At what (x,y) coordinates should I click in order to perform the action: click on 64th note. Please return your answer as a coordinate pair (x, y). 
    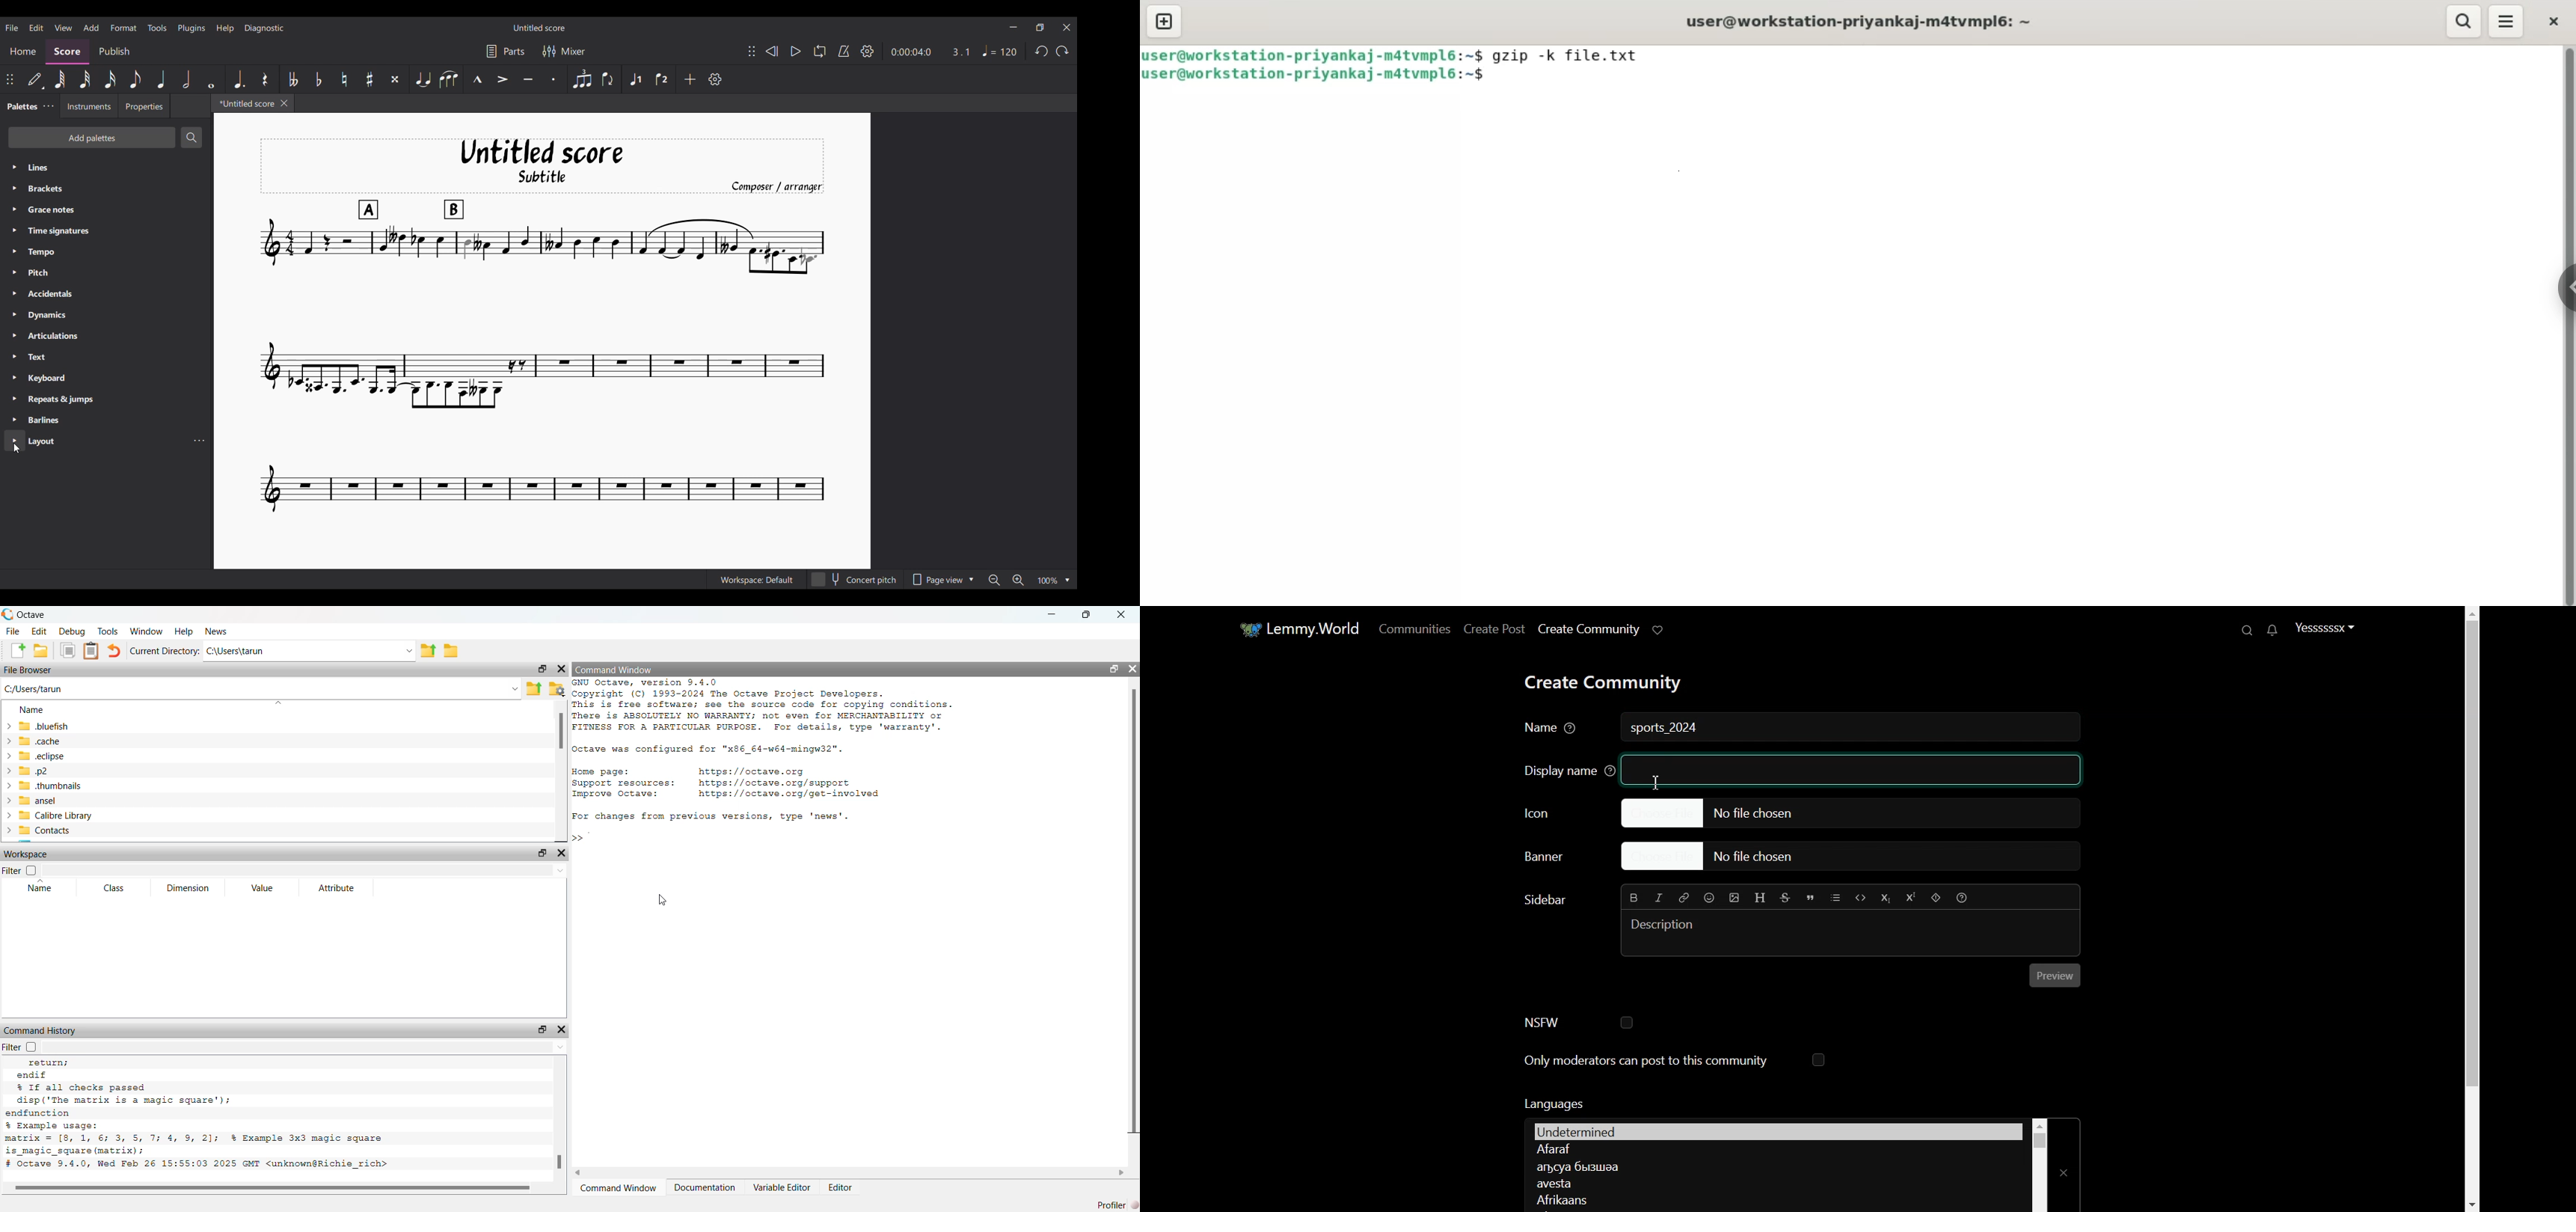
    Looking at the image, I should click on (60, 79).